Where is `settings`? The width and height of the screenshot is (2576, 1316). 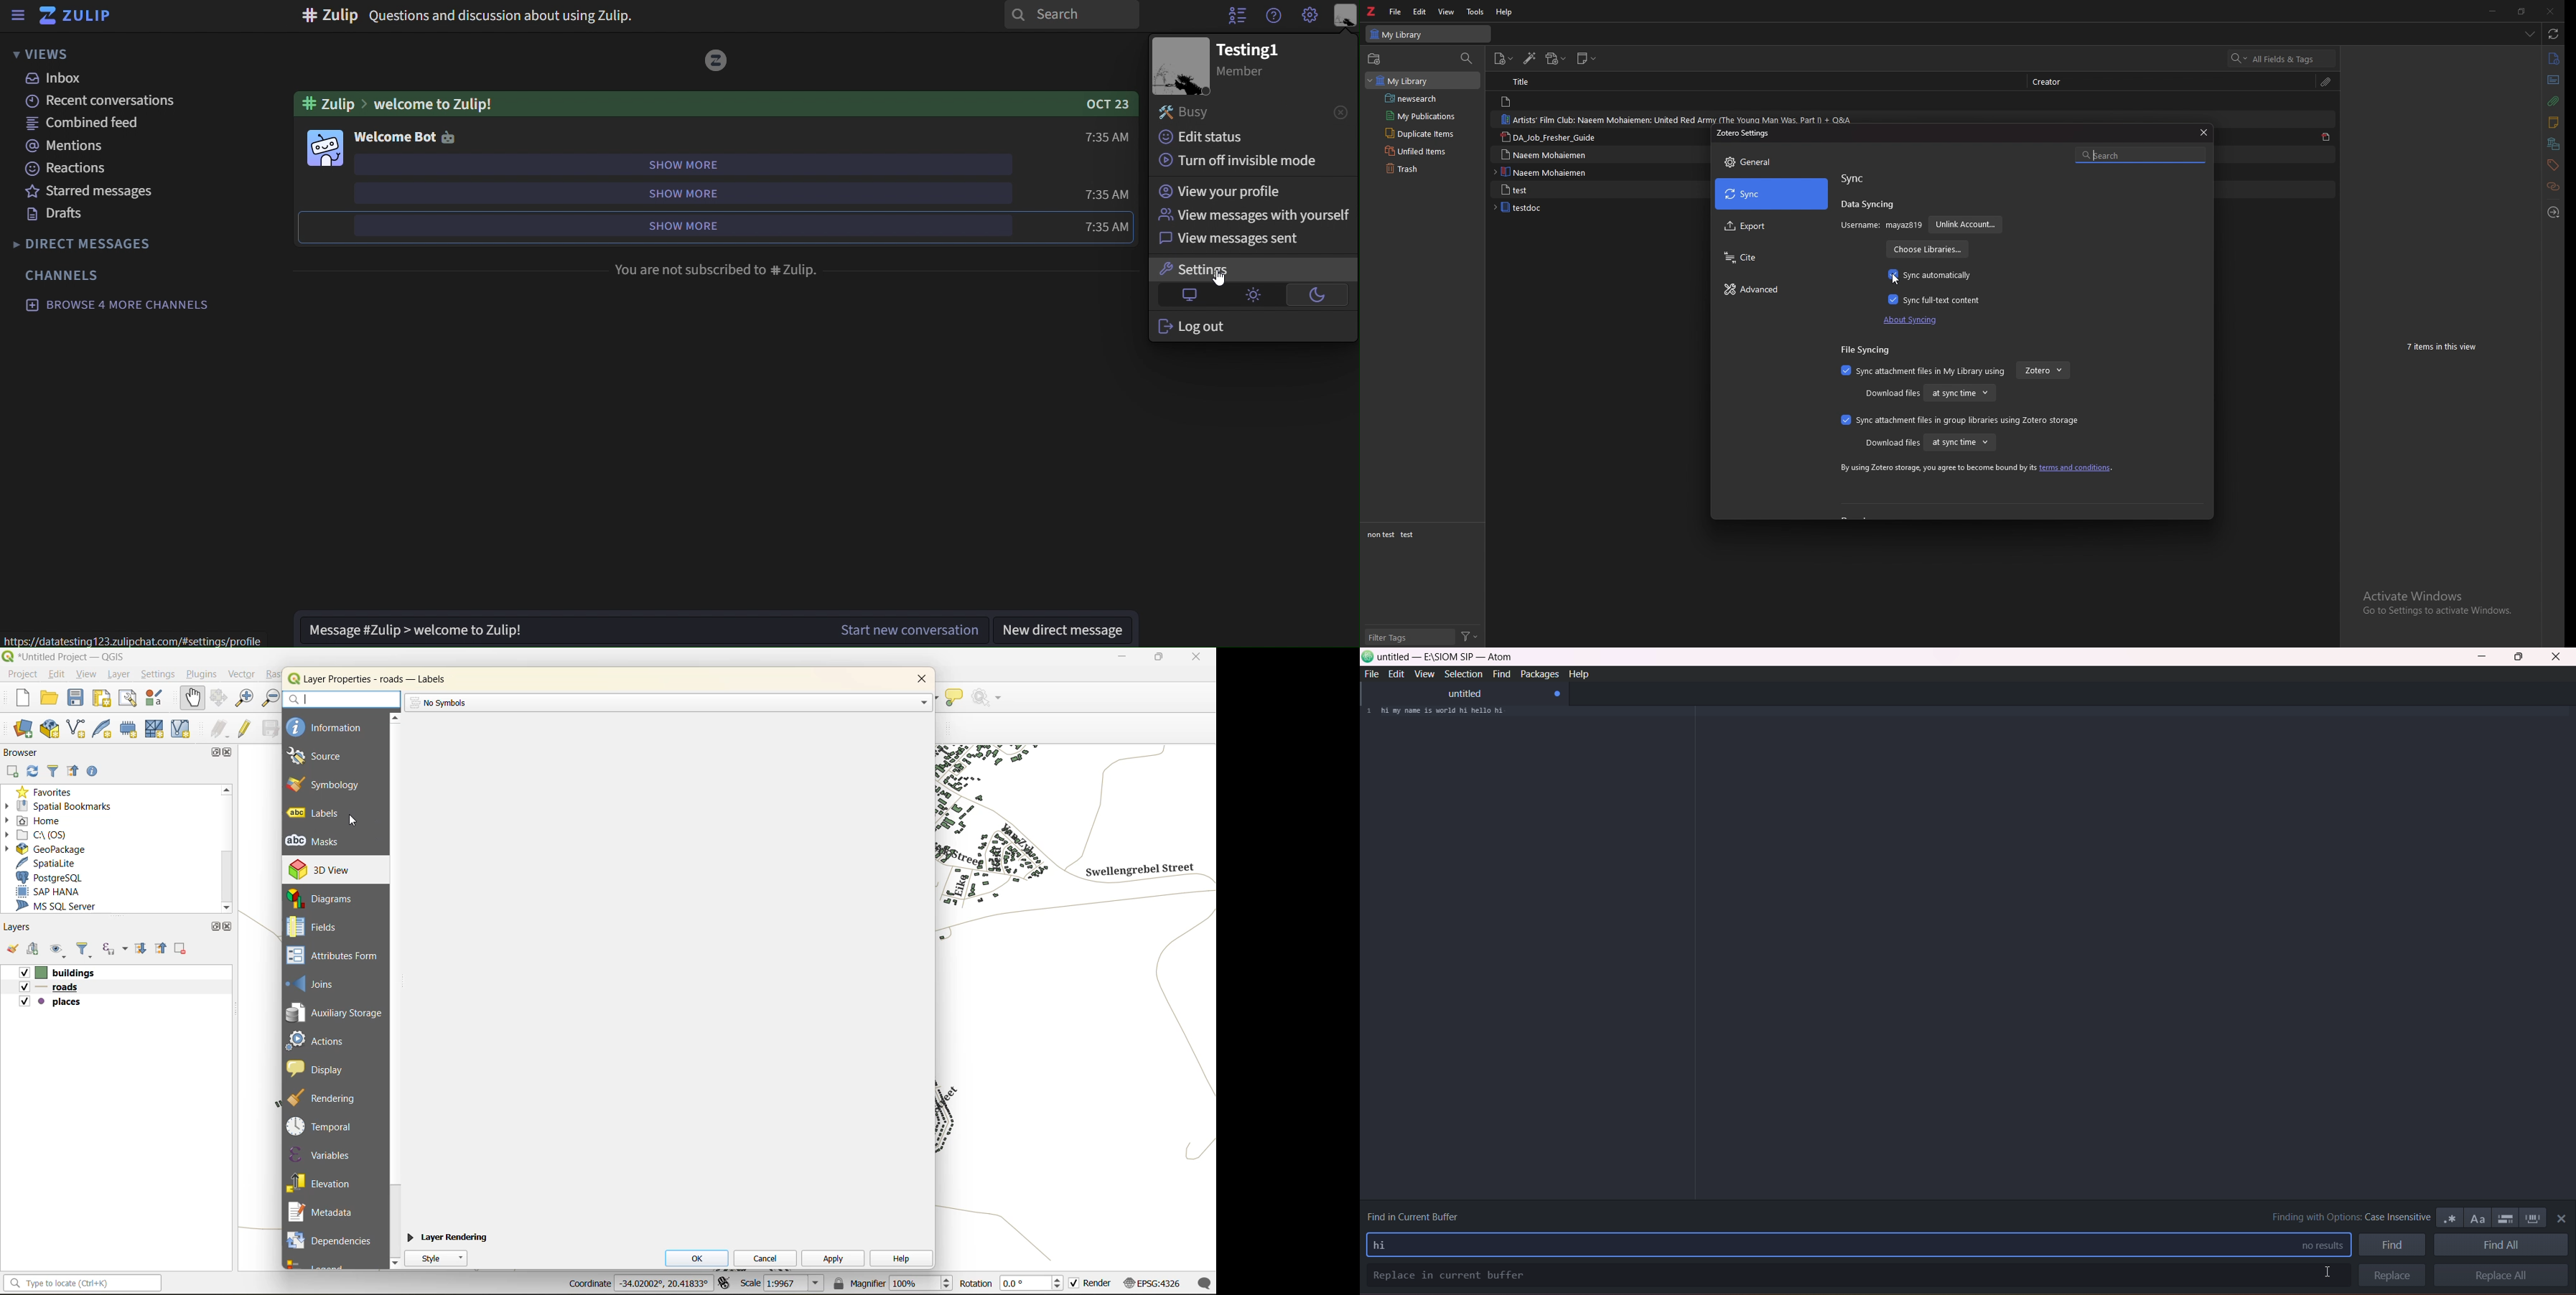 settings is located at coordinates (1251, 270).